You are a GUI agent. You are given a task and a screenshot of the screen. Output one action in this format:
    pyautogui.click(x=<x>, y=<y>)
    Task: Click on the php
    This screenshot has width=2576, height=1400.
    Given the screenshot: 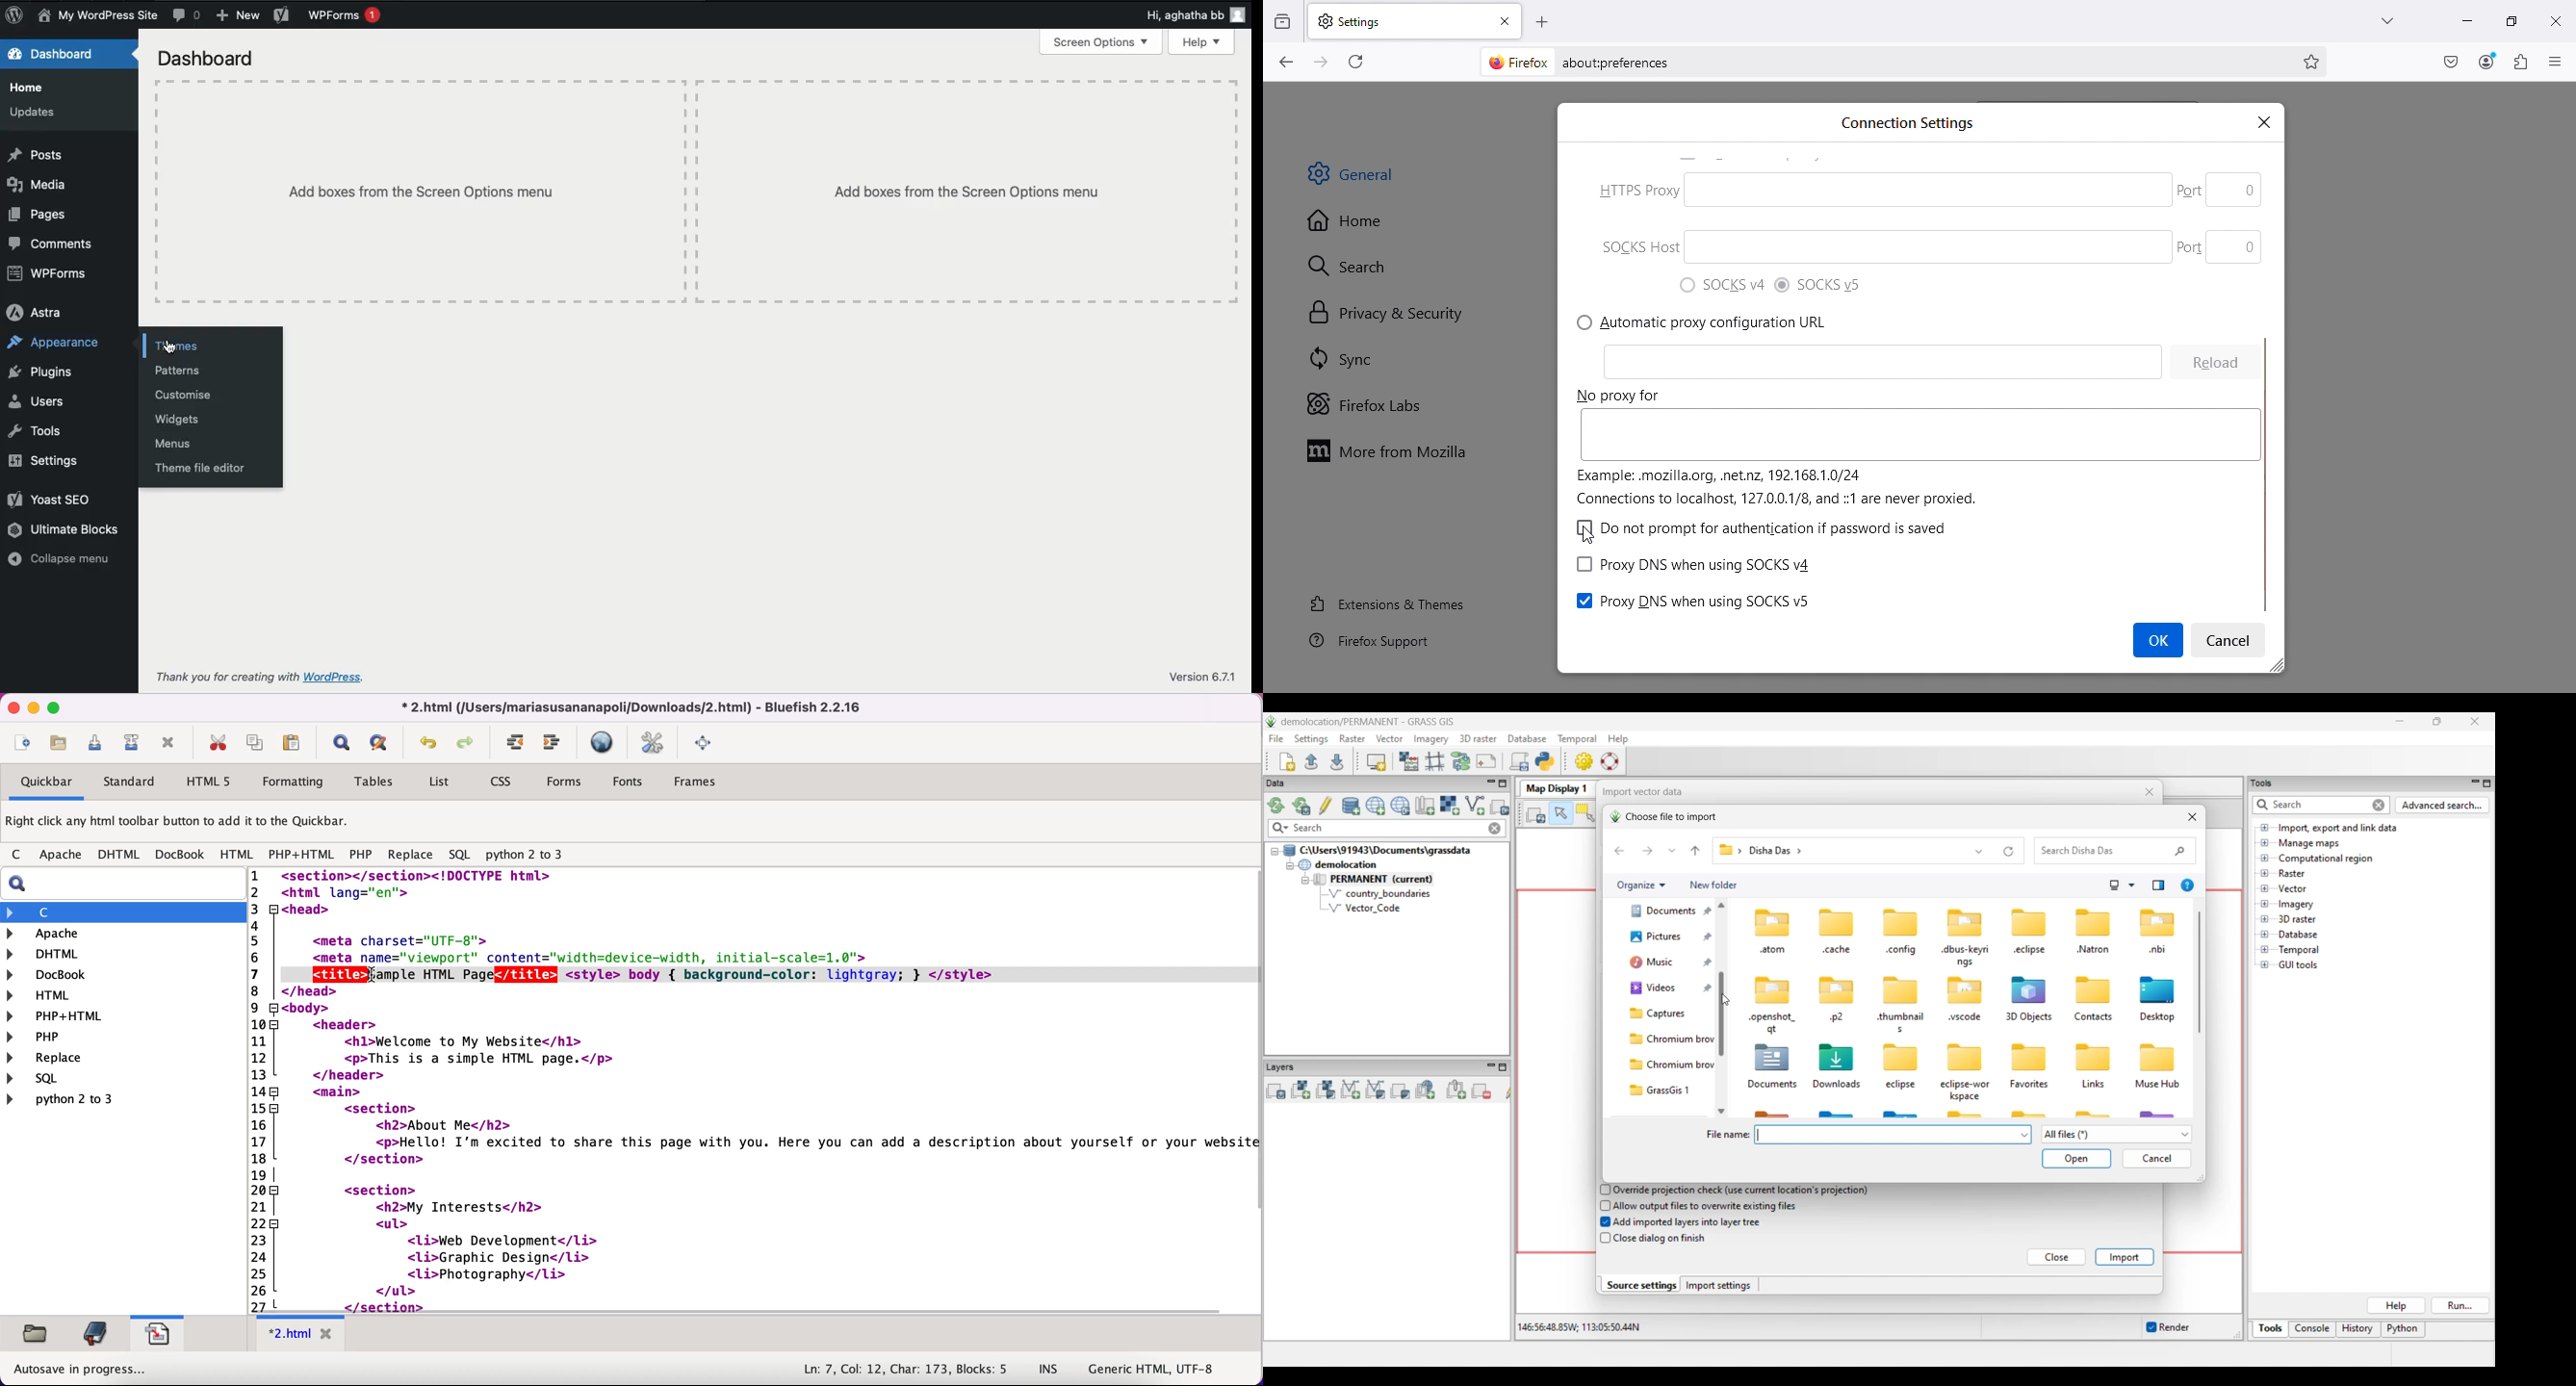 What is the action you would take?
    pyautogui.click(x=62, y=1037)
    